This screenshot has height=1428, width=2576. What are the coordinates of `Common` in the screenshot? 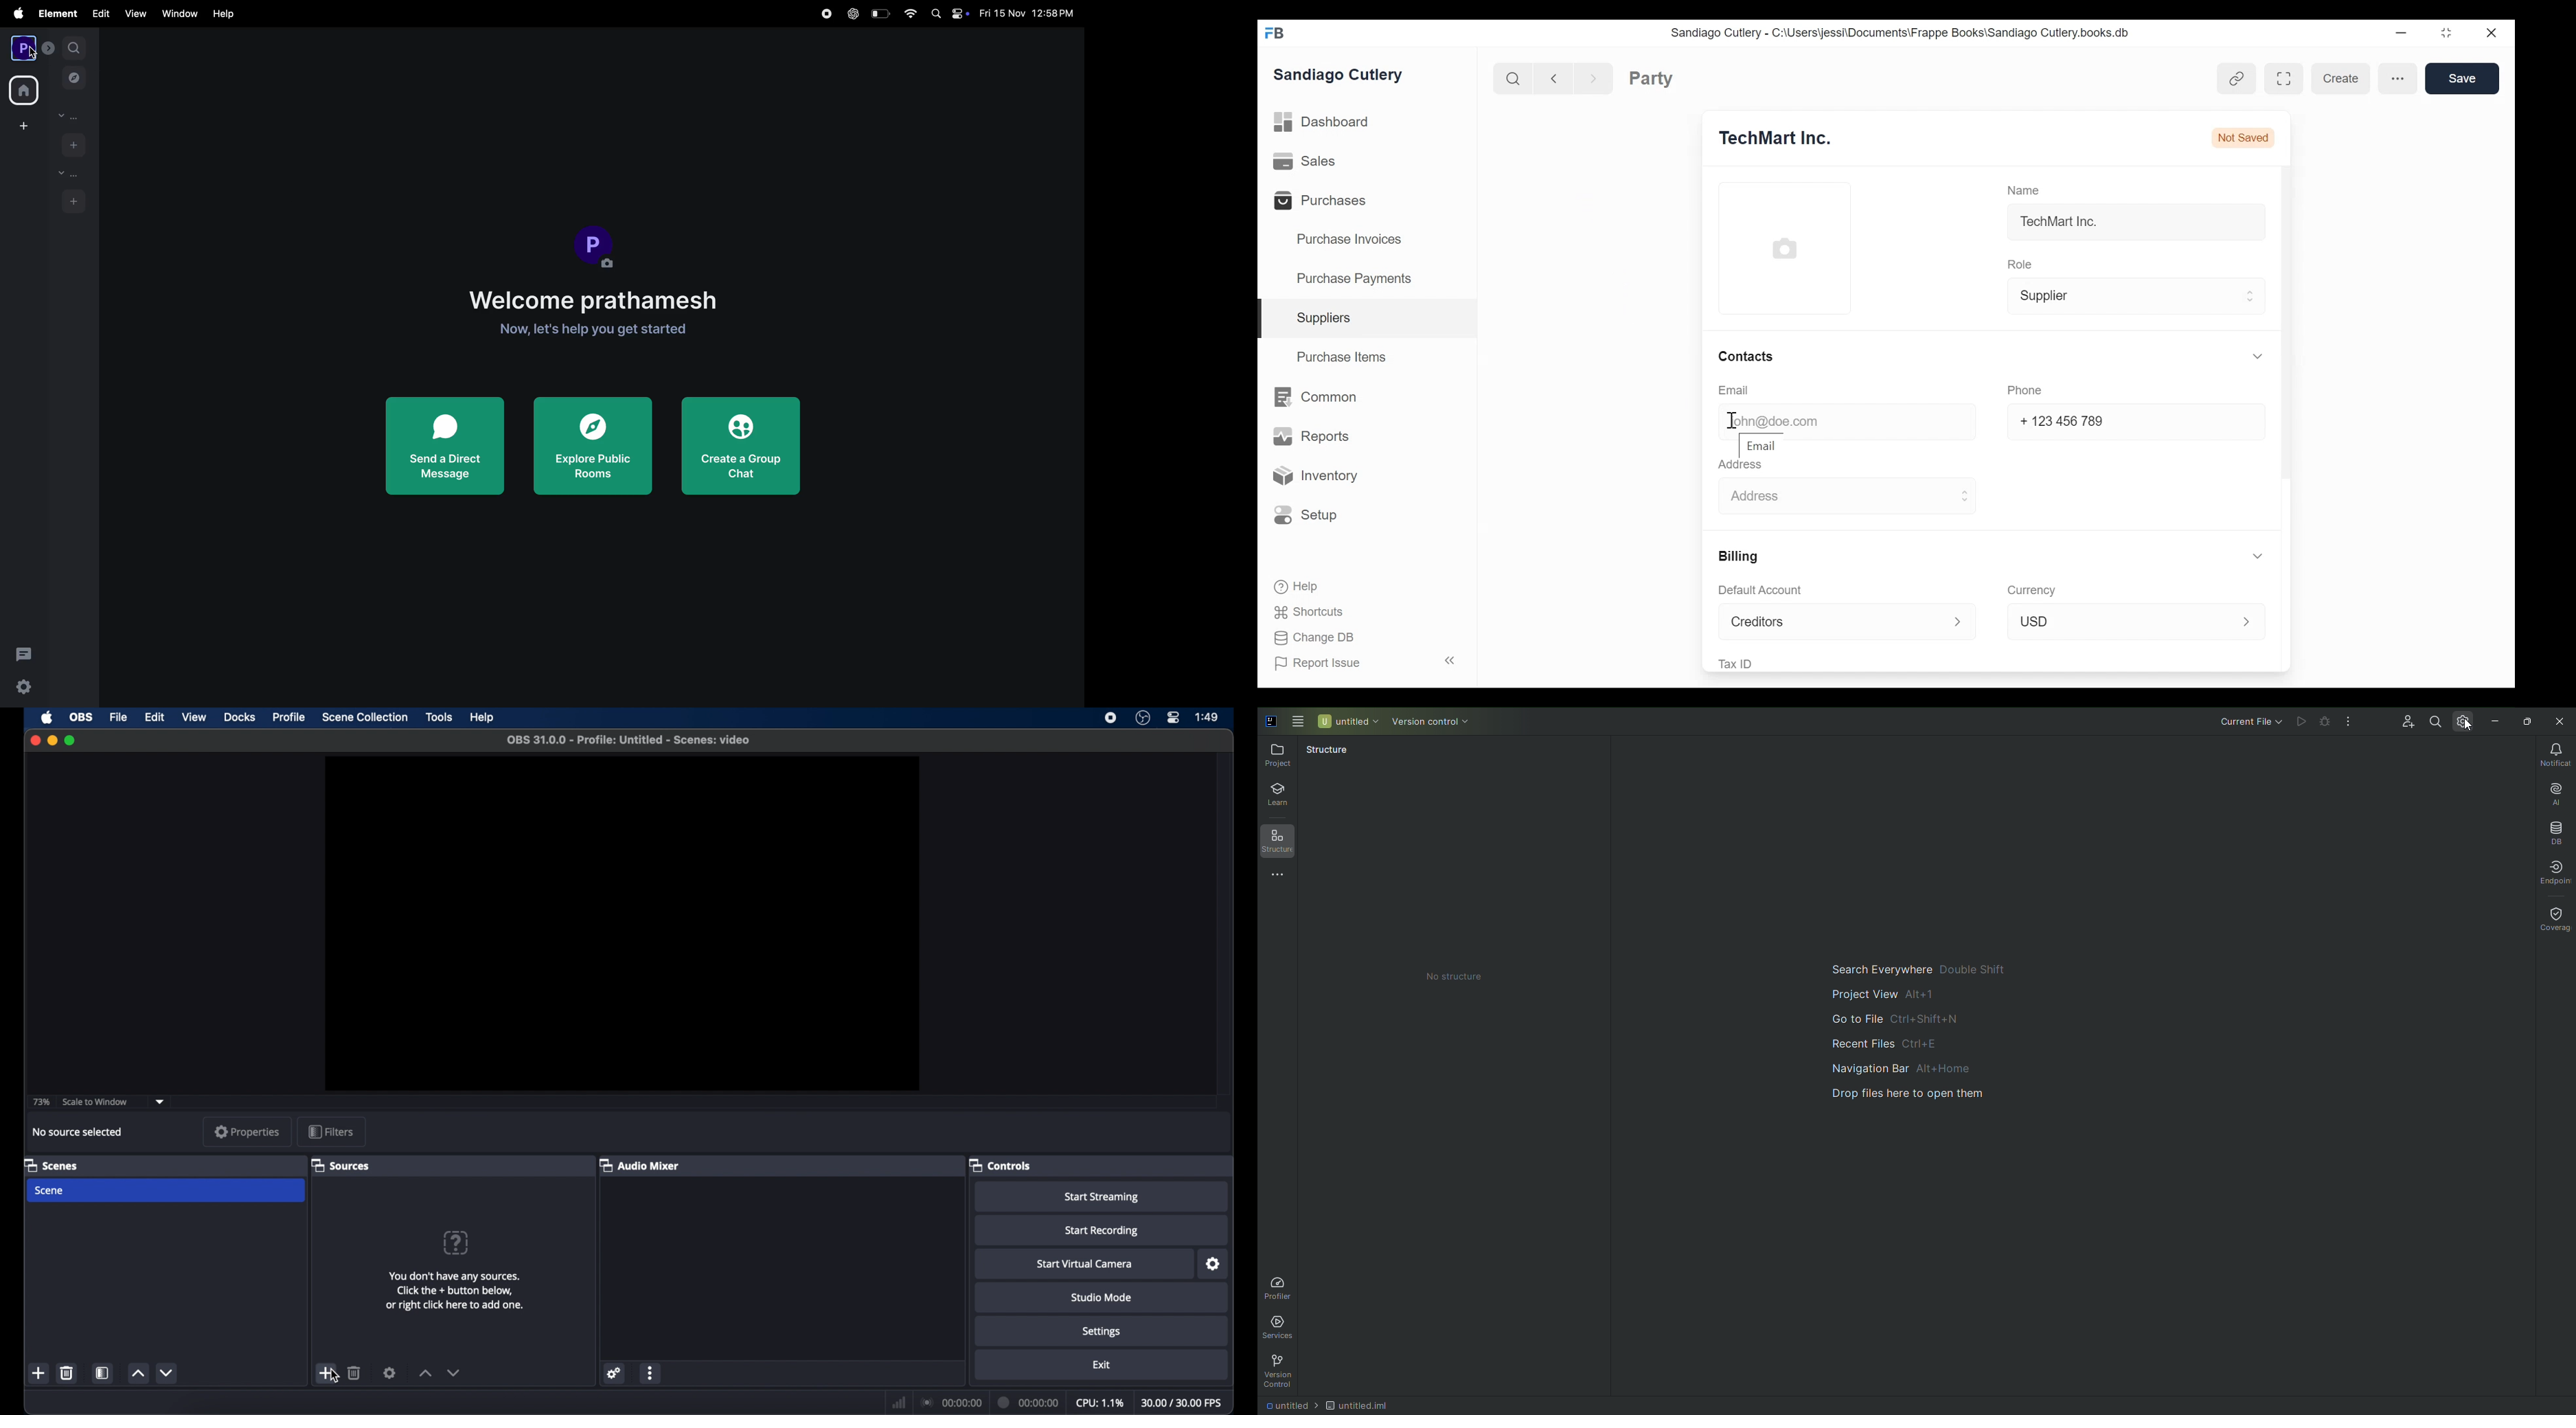 It's located at (1324, 399).